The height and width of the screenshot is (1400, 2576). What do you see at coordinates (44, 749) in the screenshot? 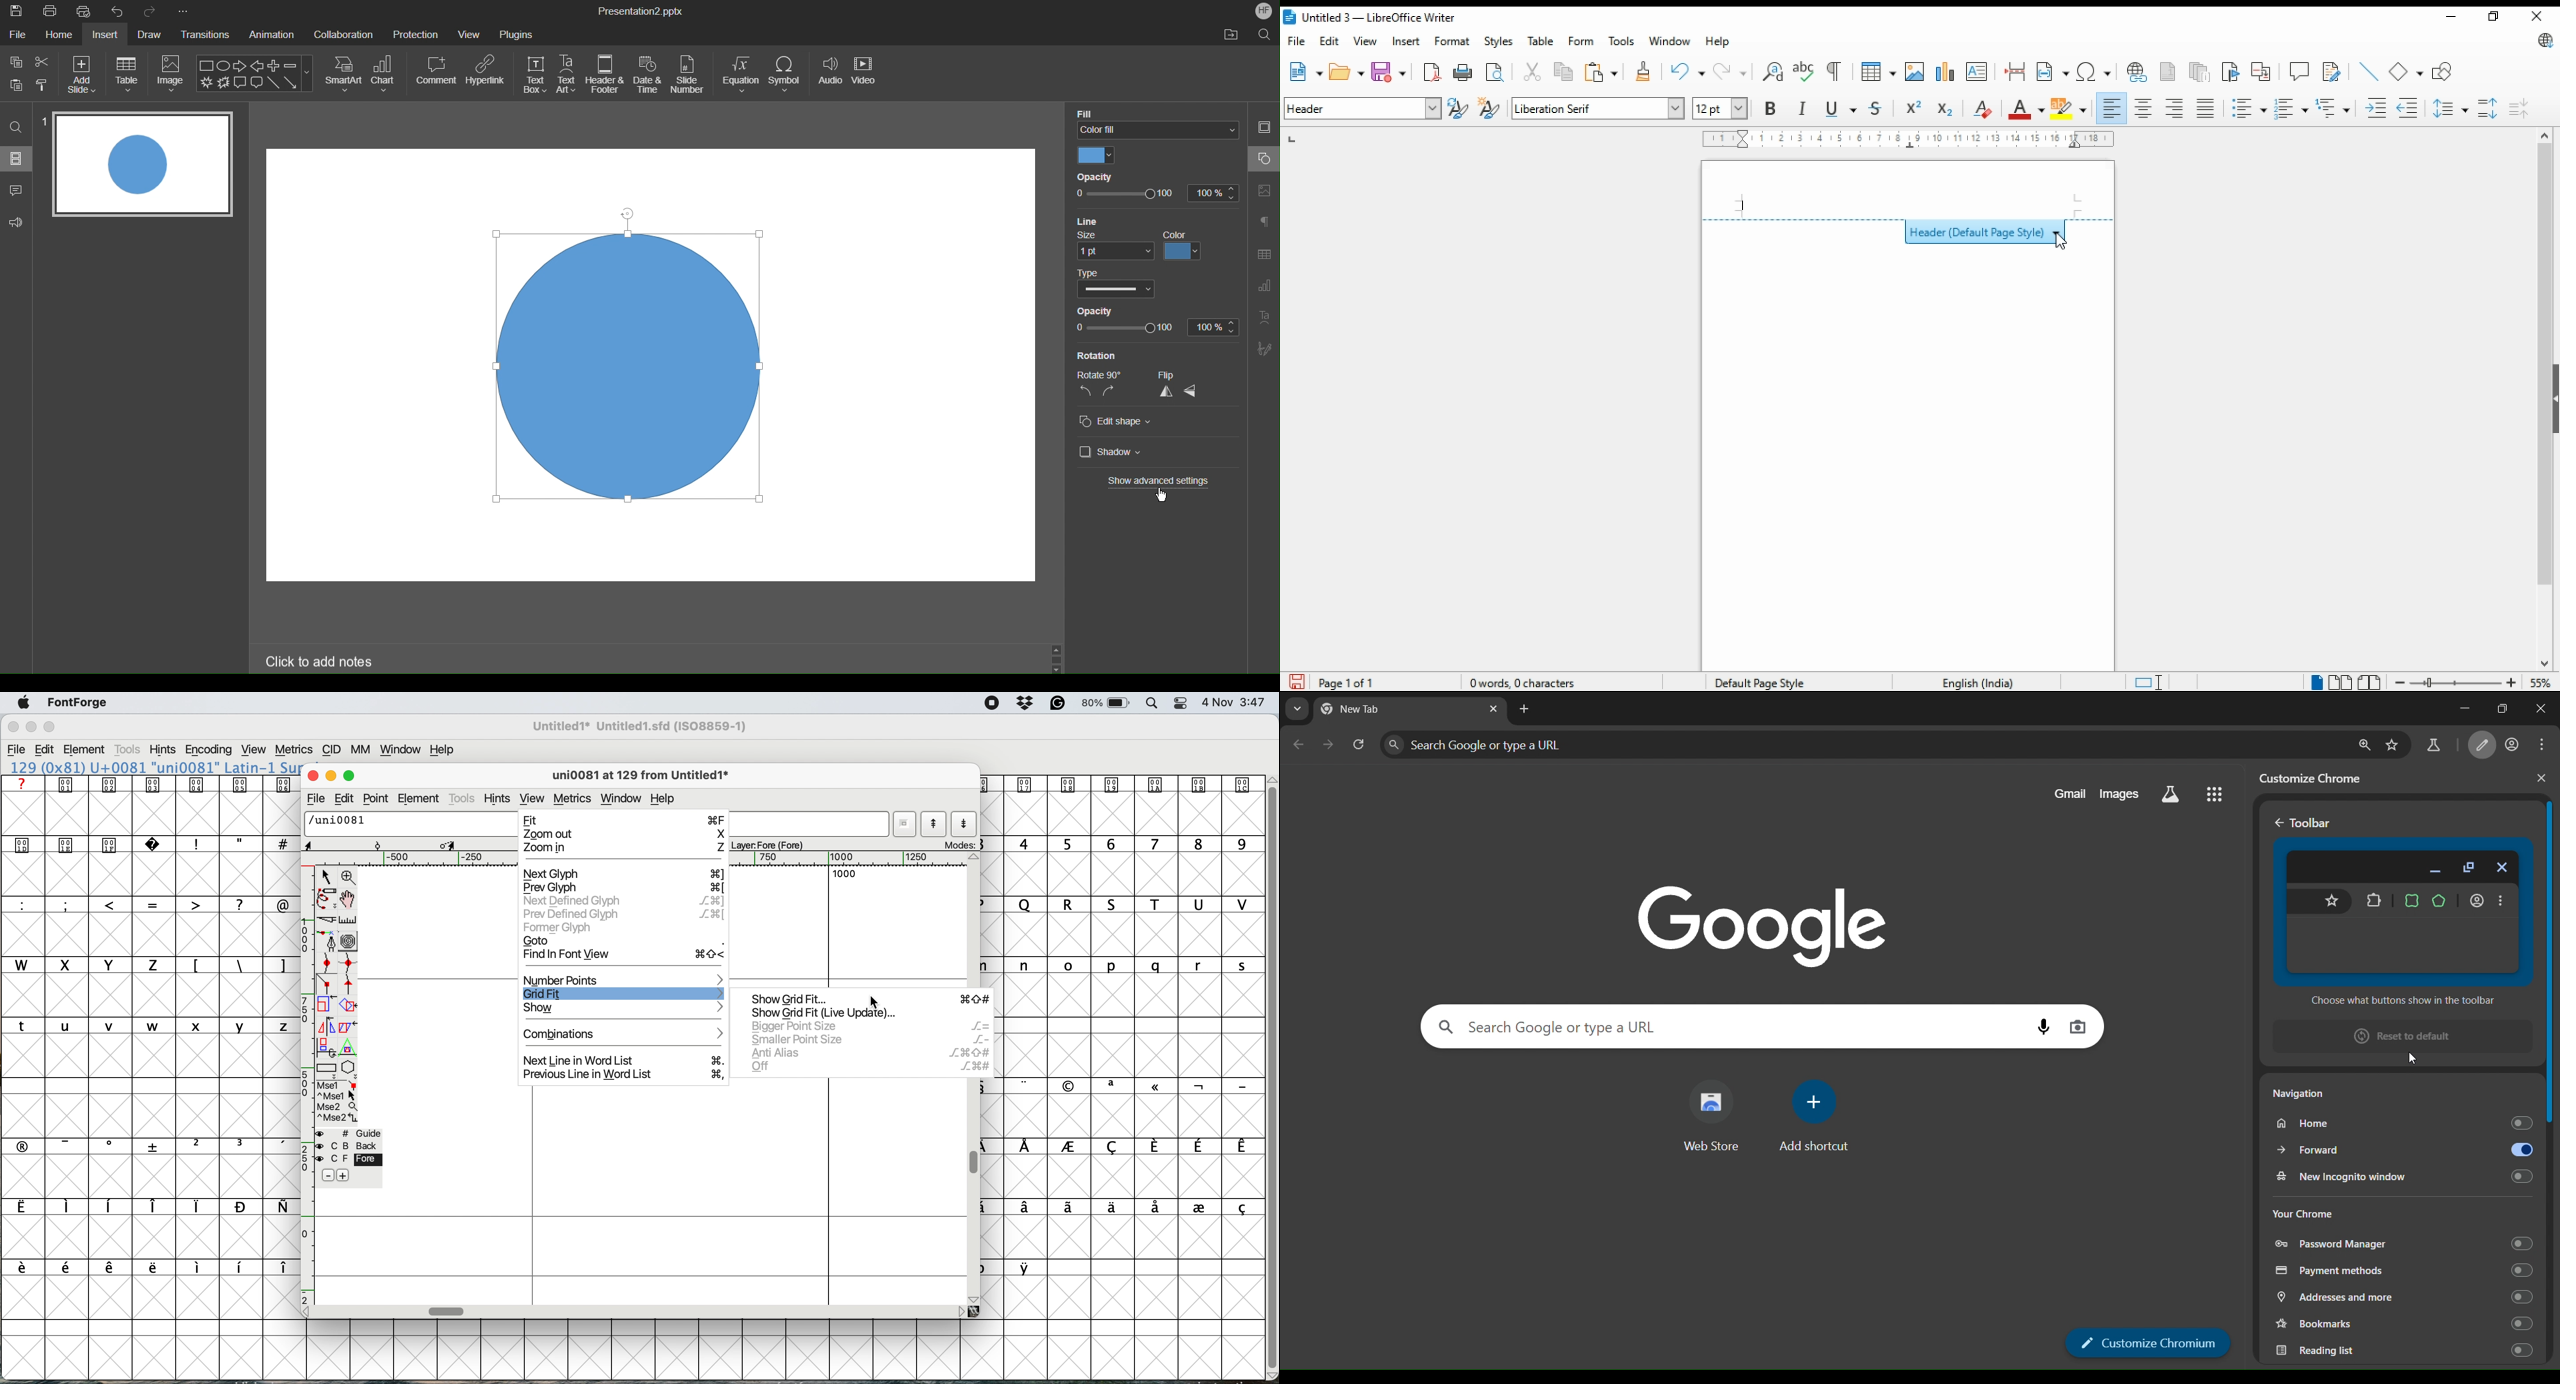
I see `Edit` at bounding box center [44, 749].